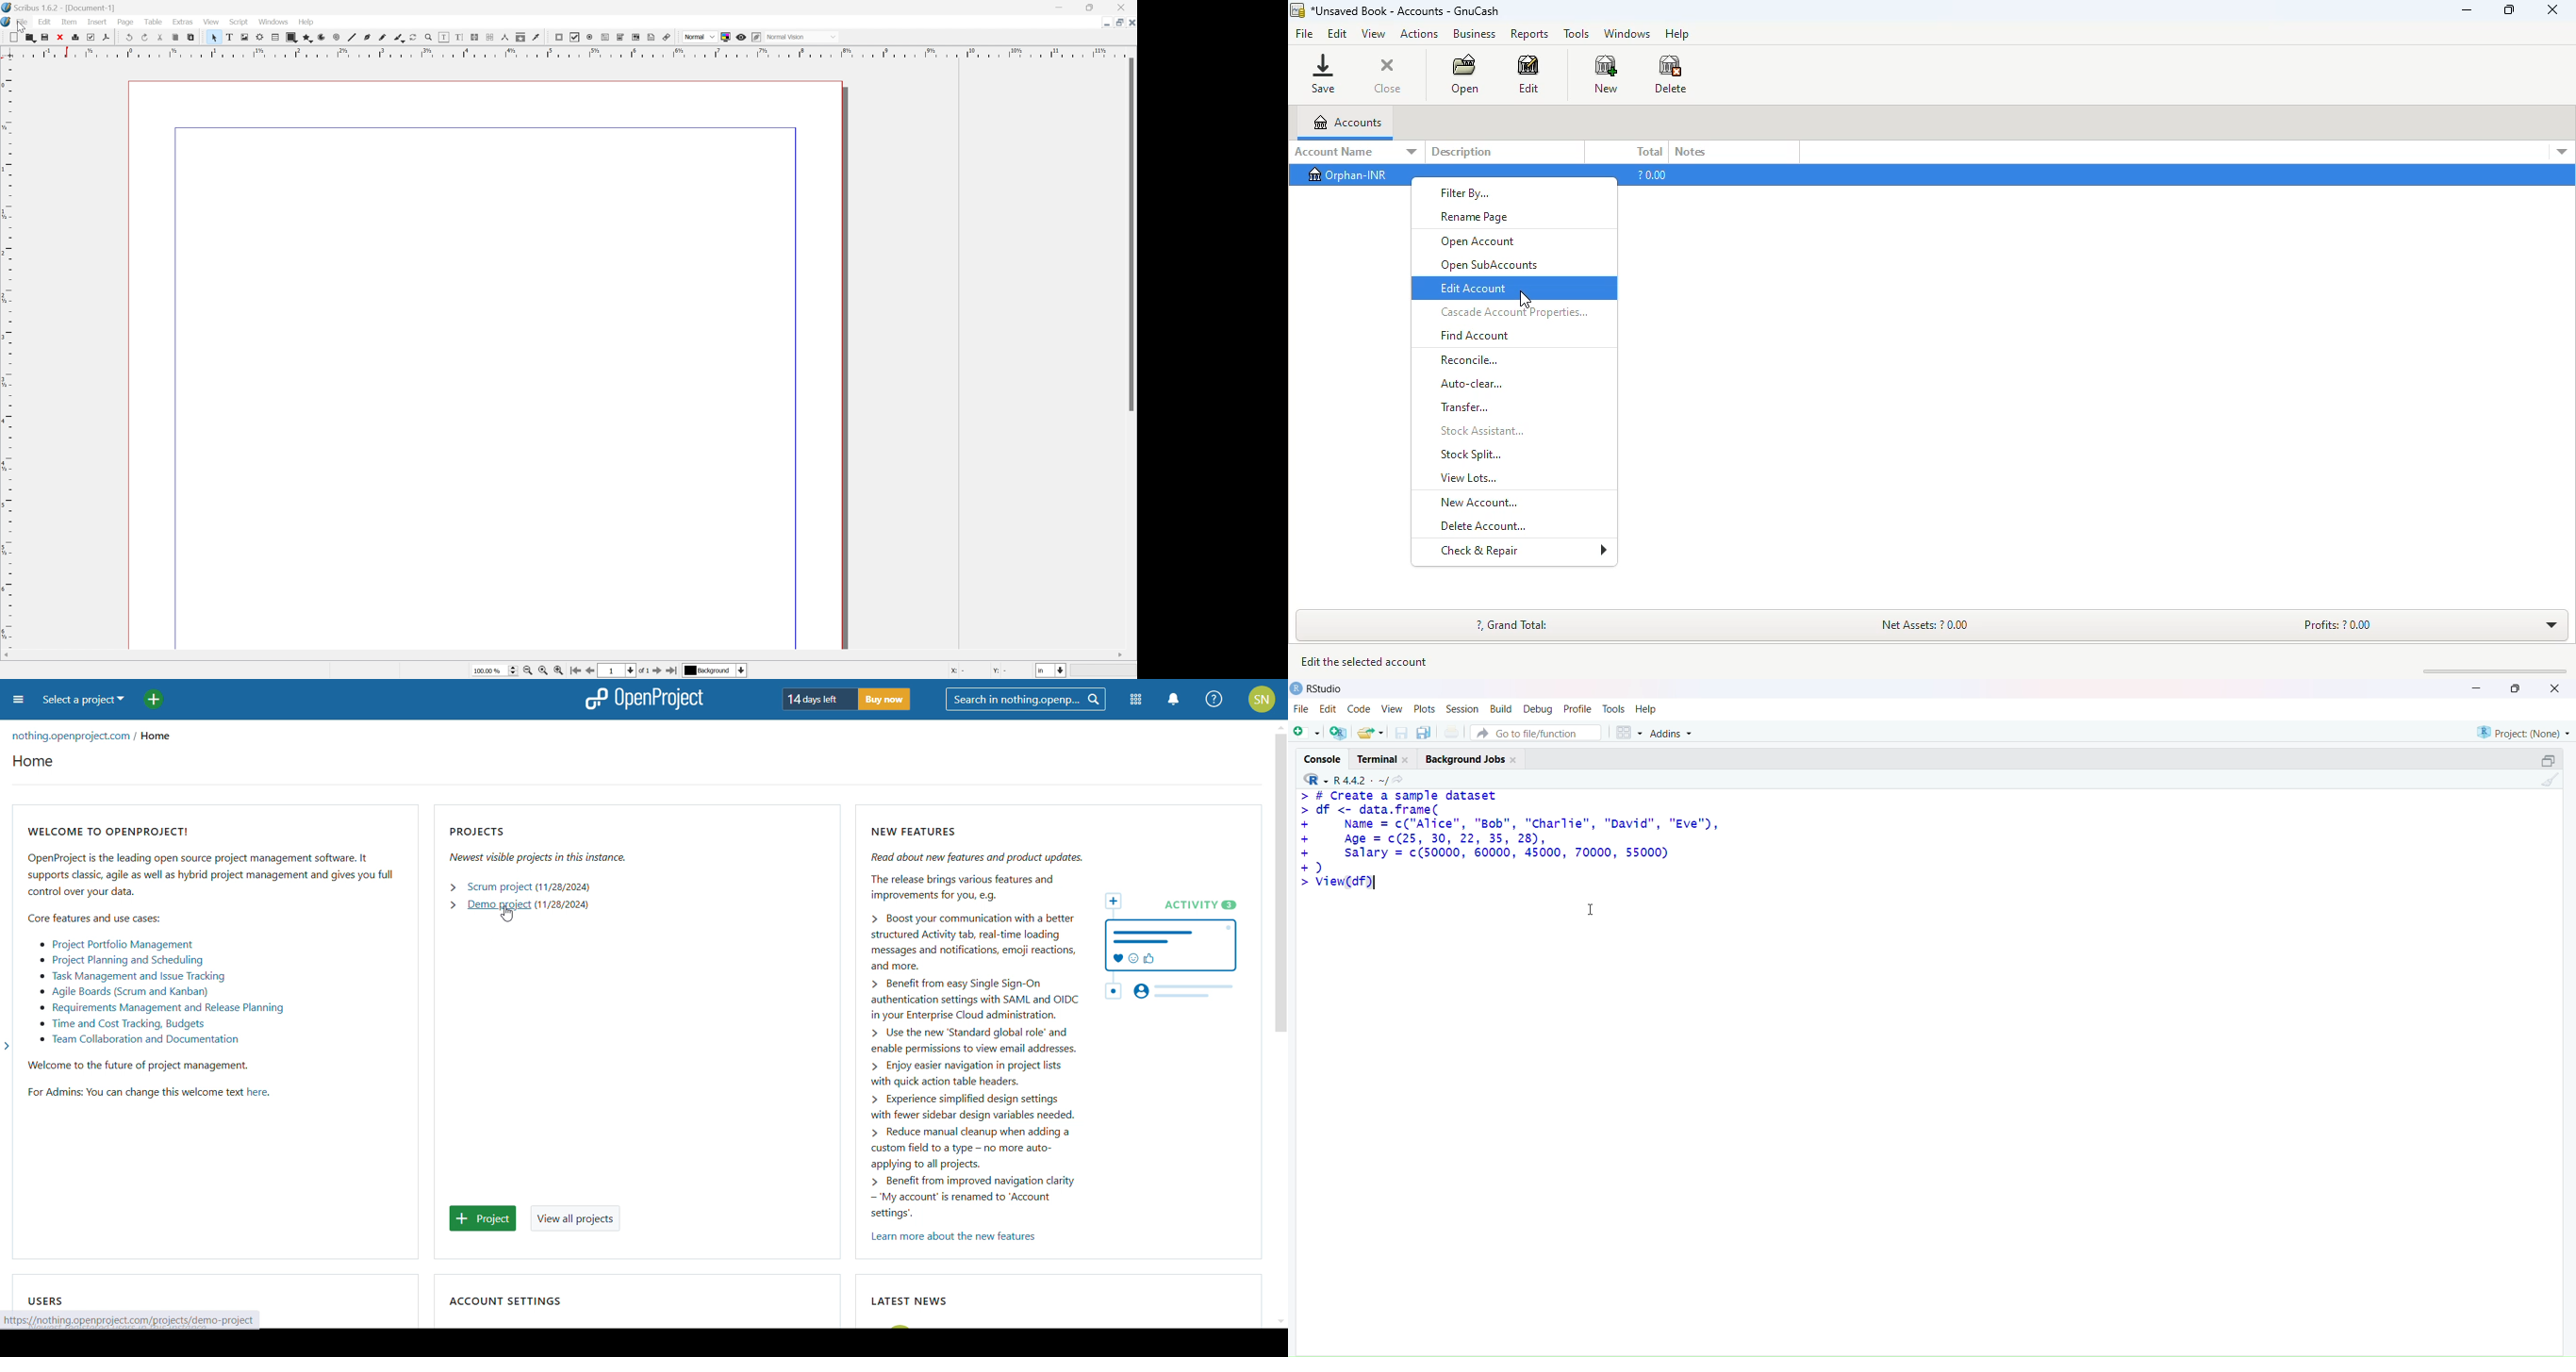 This screenshot has width=2576, height=1372. What do you see at coordinates (528, 671) in the screenshot?
I see `zoom out` at bounding box center [528, 671].